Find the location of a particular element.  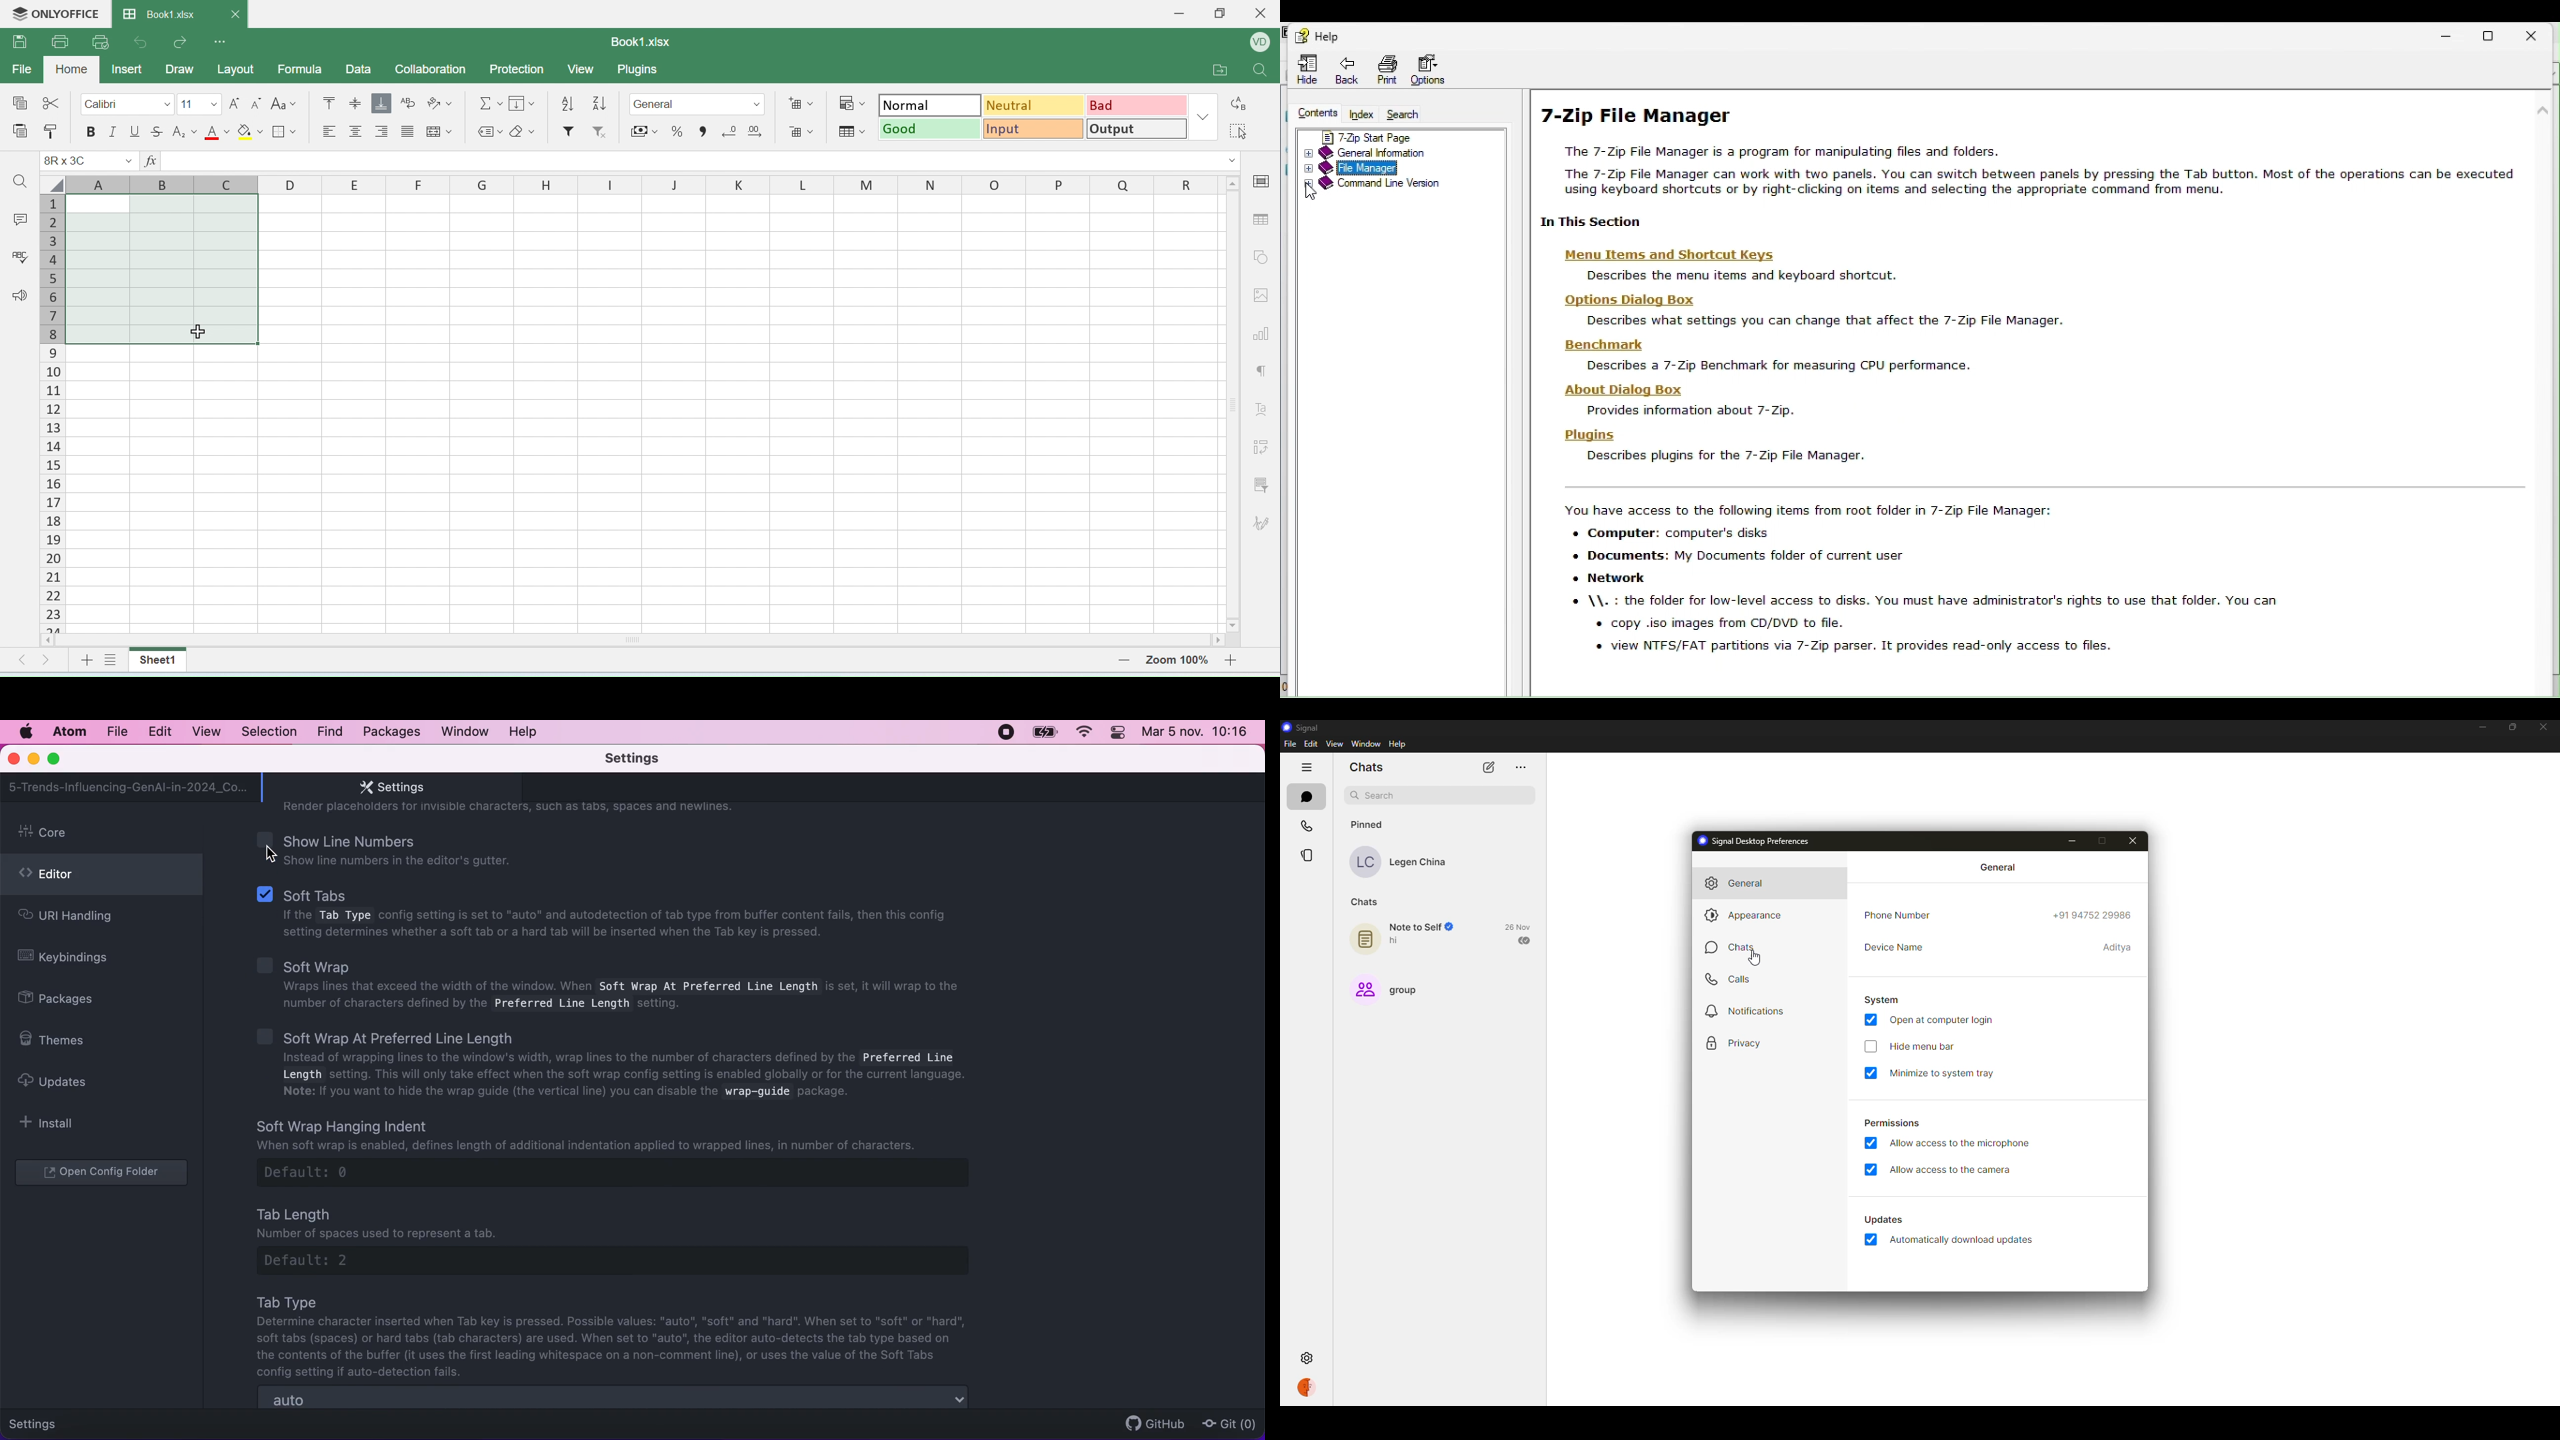

spell check is located at coordinates (21, 256).